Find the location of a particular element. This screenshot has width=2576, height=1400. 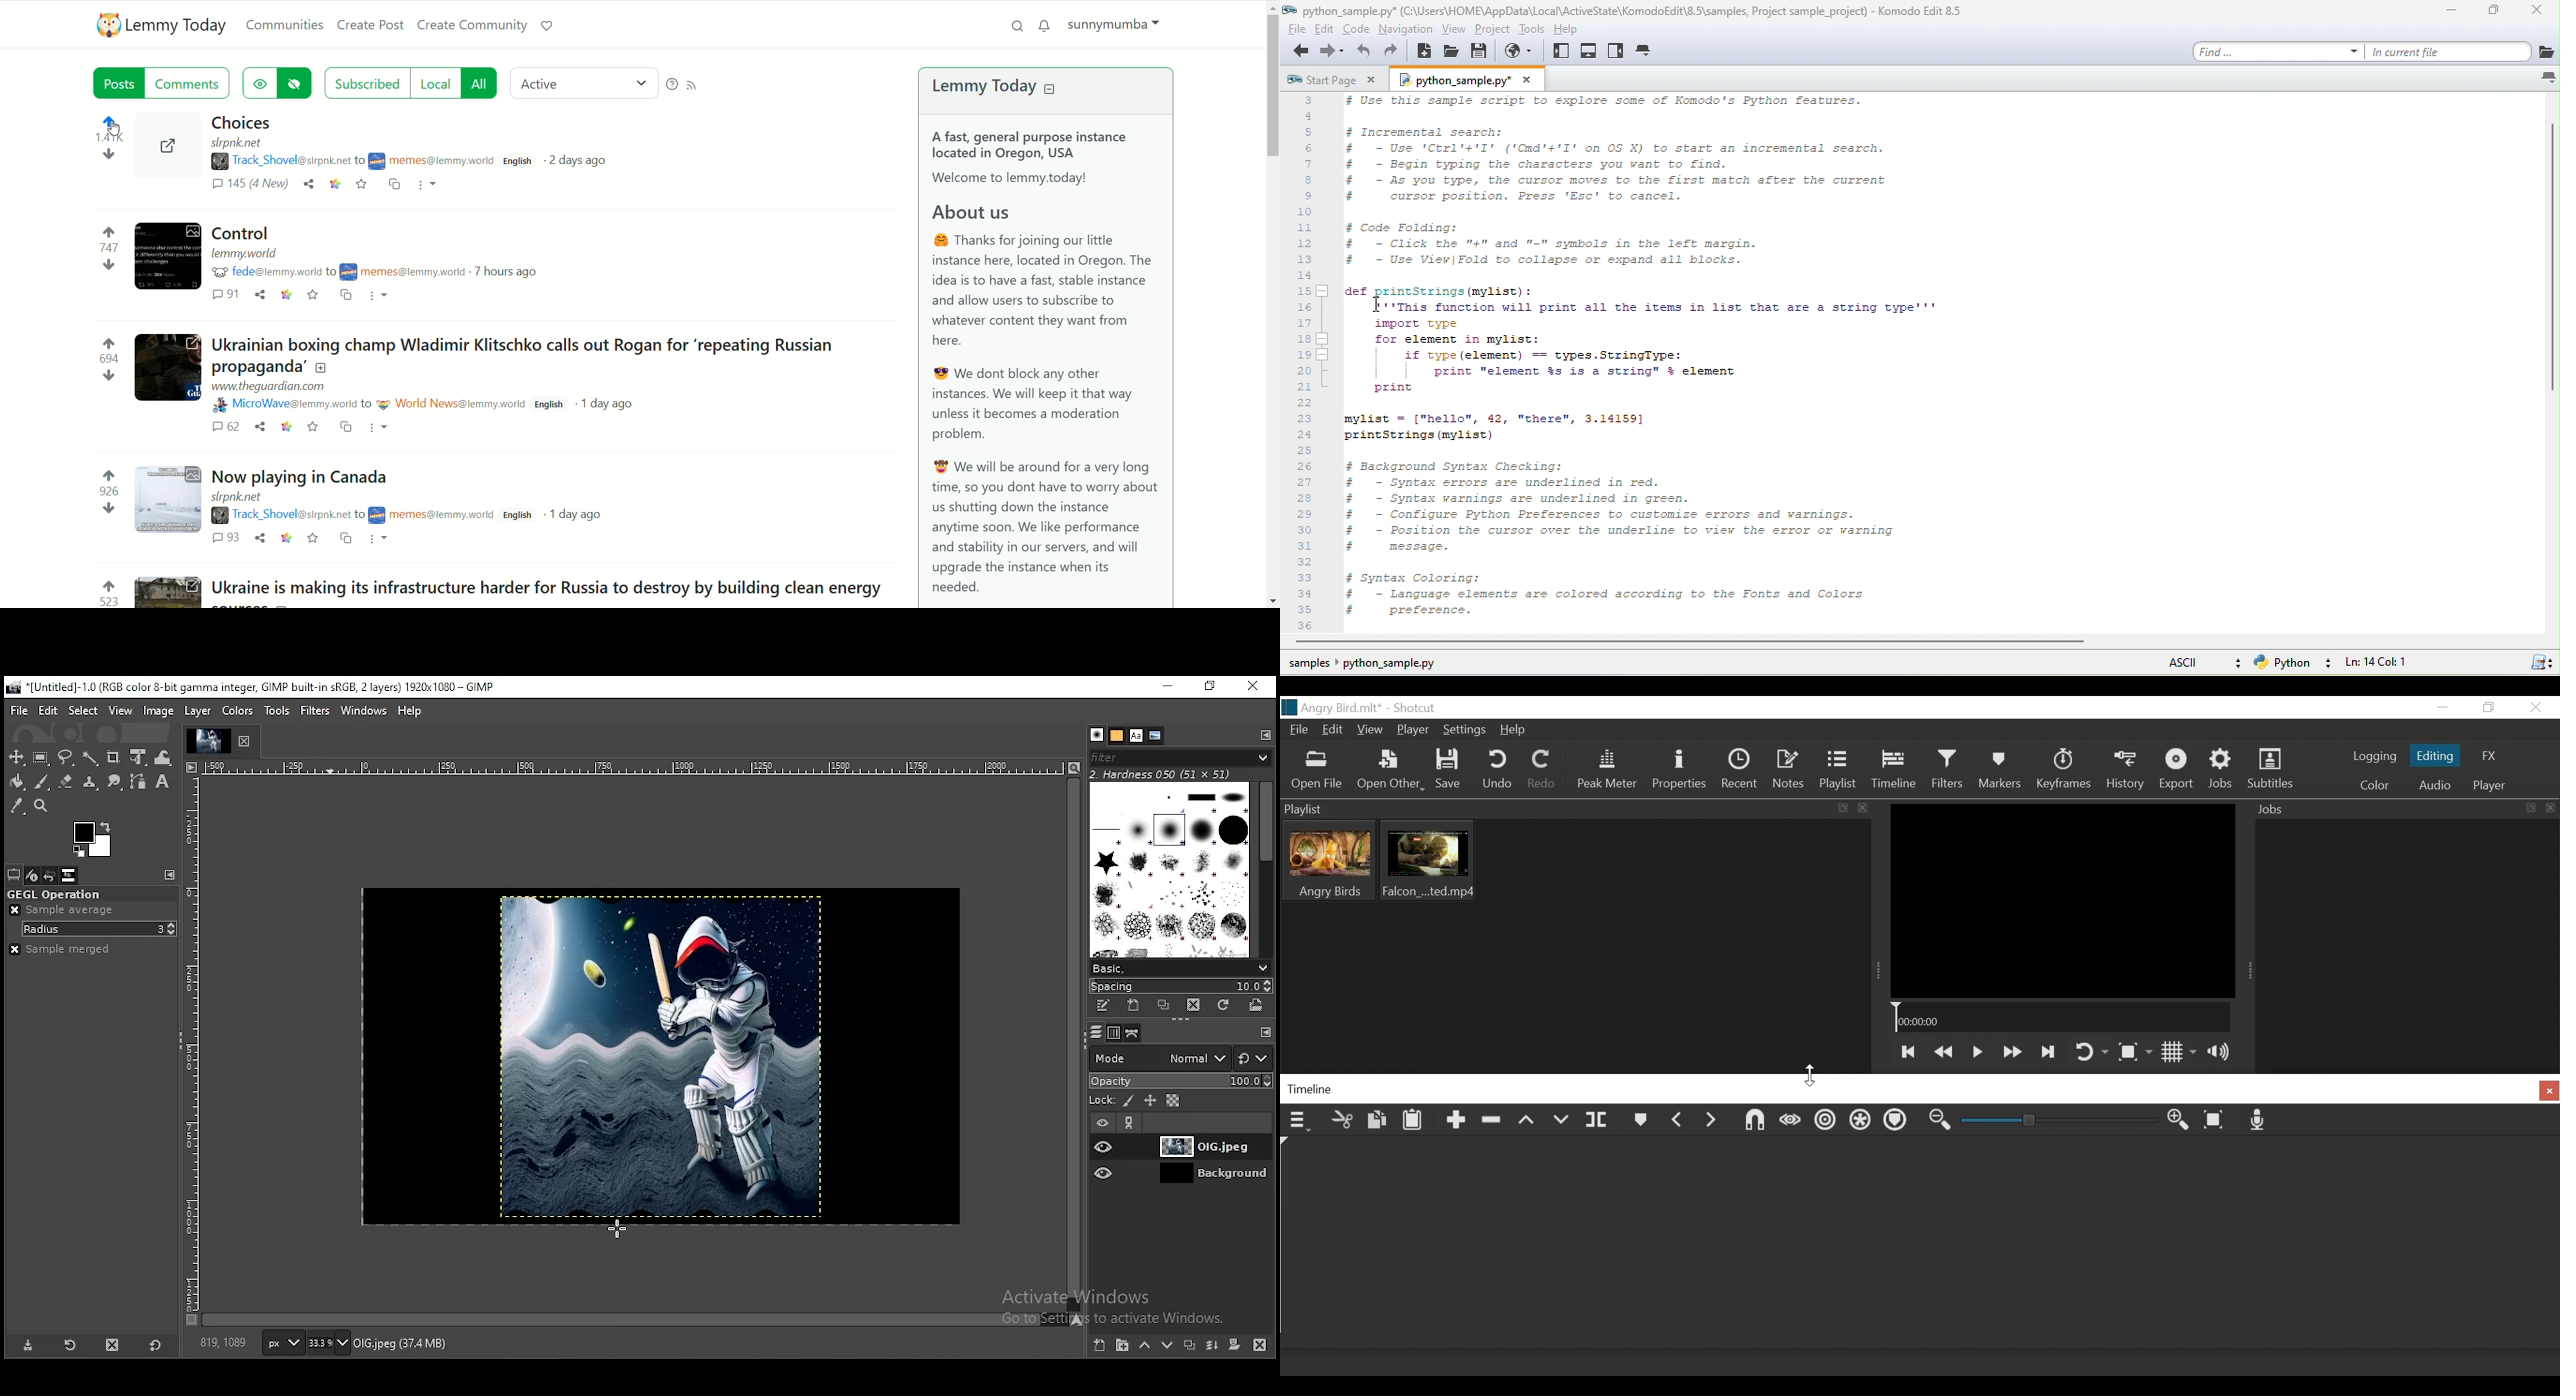

Audio is located at coordinates (2433, 786).